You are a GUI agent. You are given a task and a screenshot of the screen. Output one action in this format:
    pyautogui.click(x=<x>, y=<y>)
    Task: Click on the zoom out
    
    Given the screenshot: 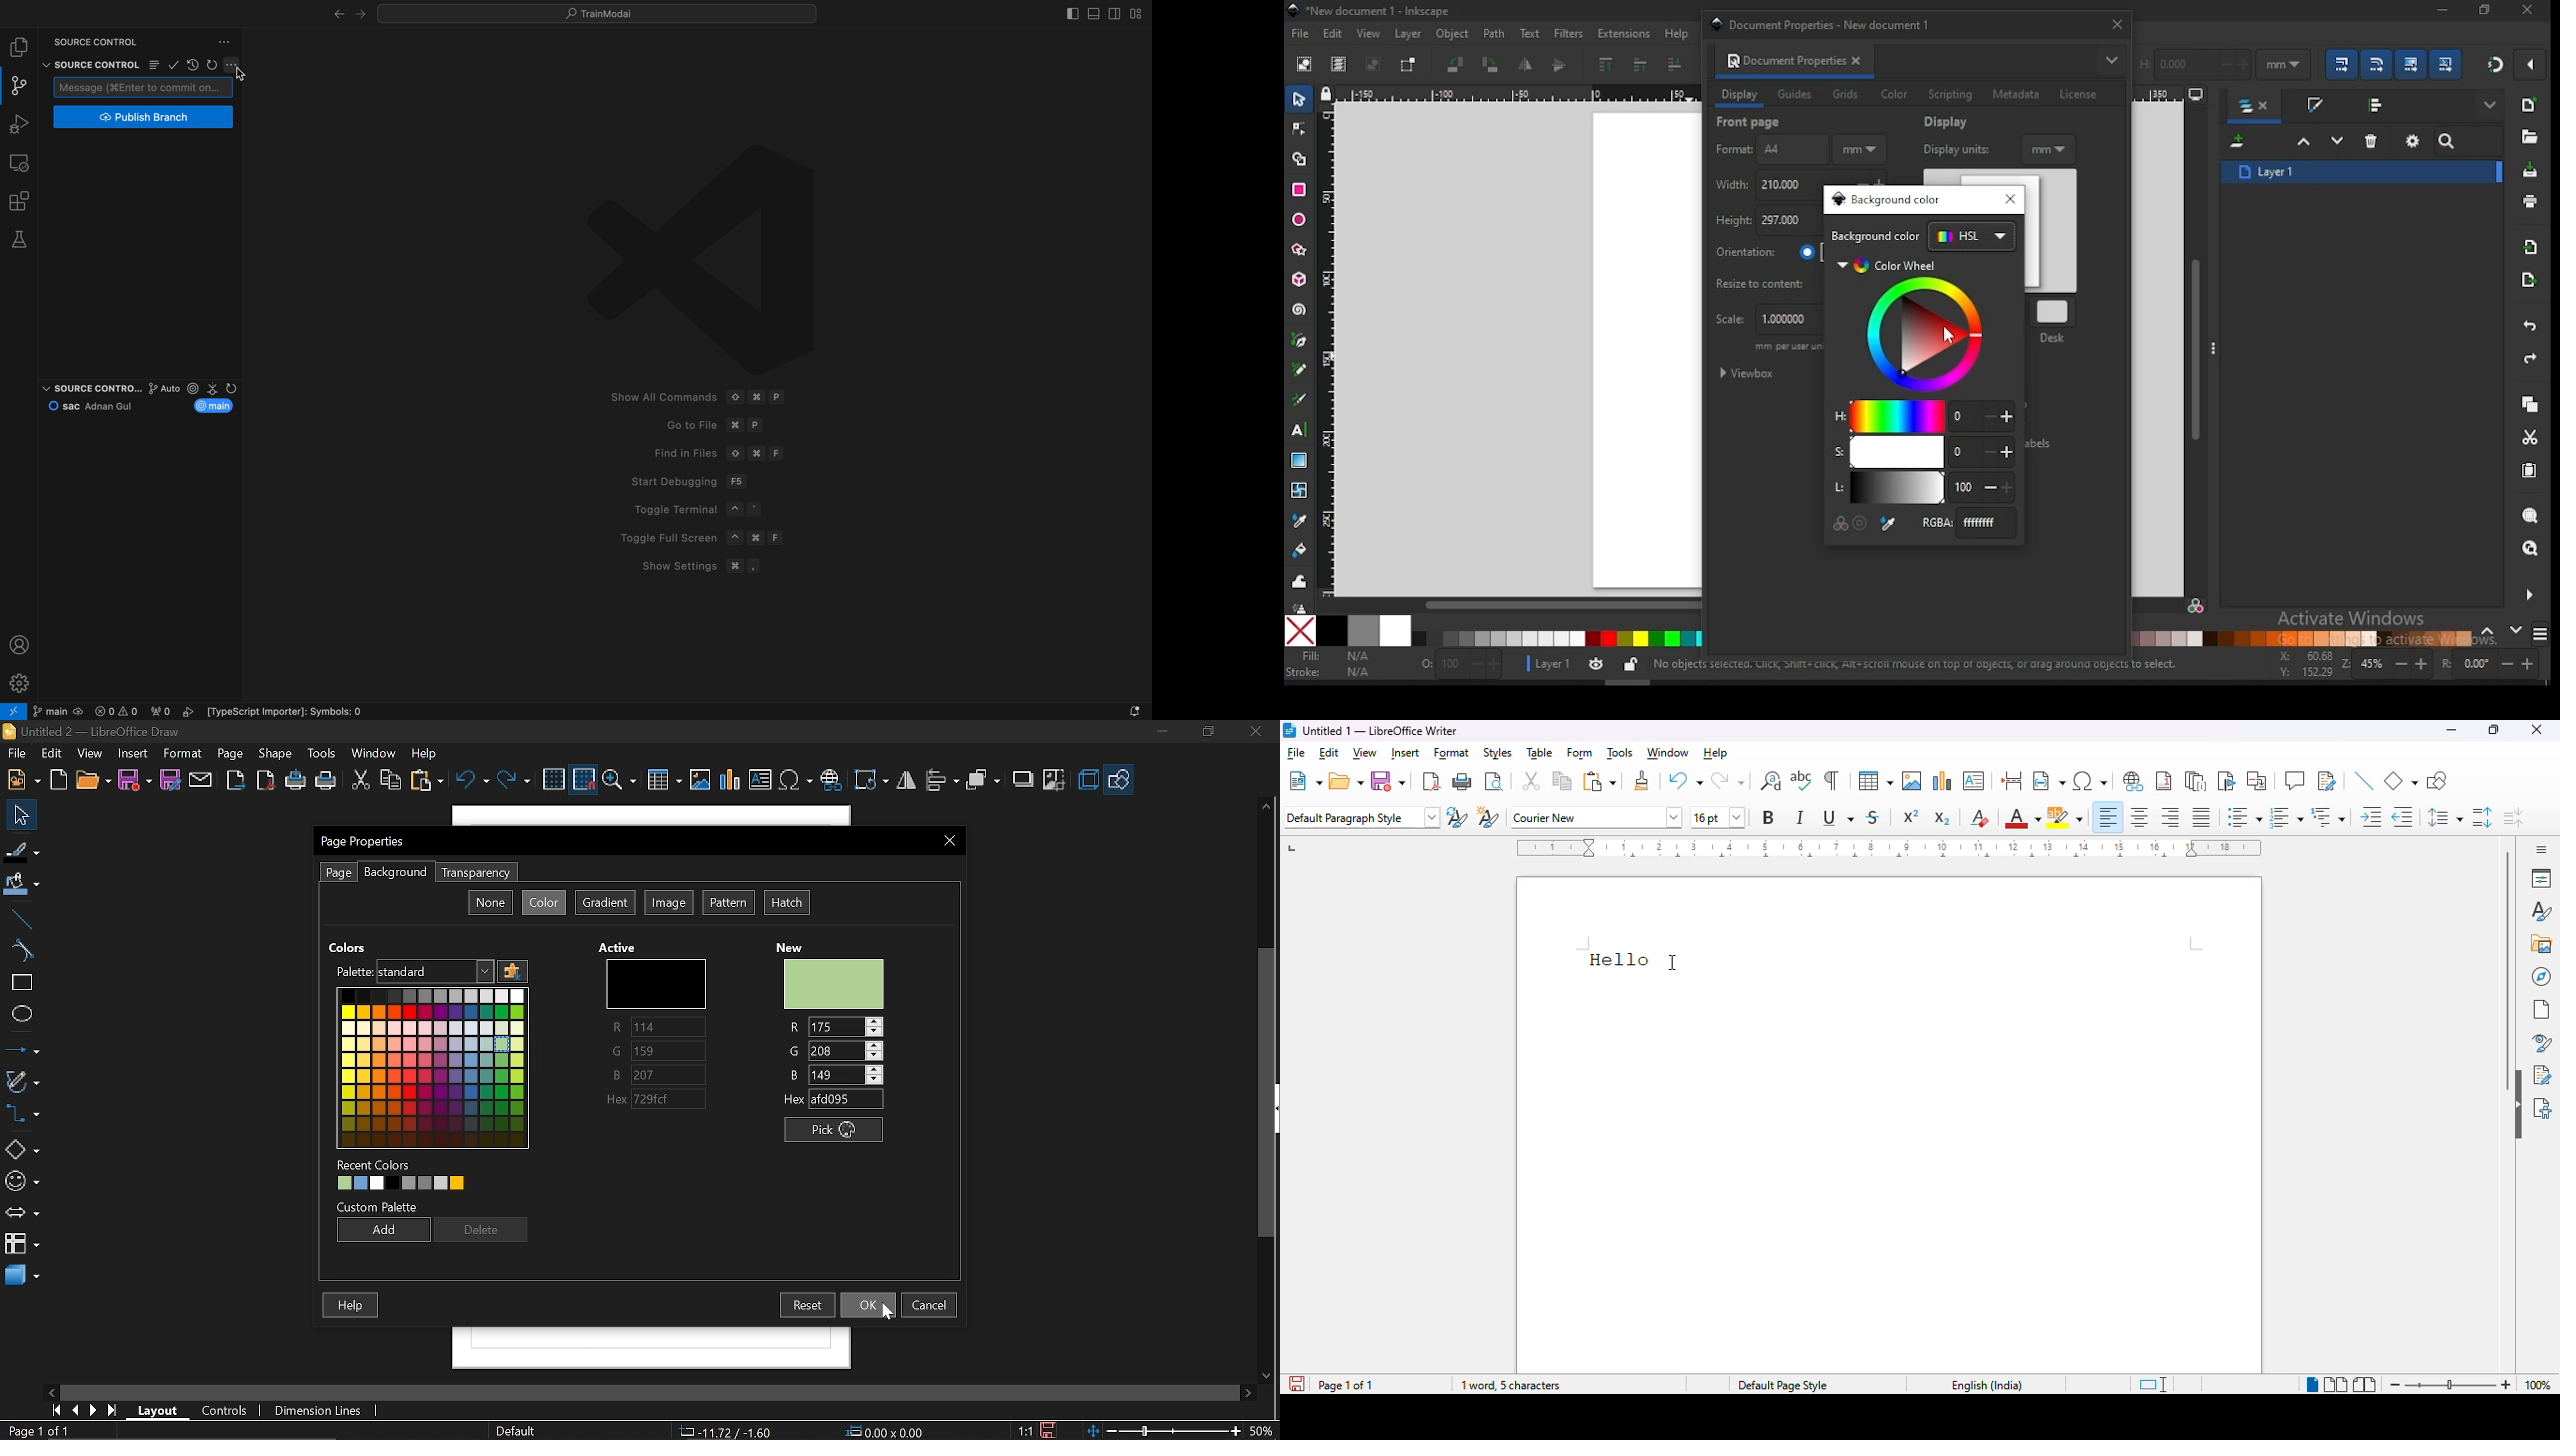 What is the action you would take?
    pyautogui.click(x=2393, y=1384)
    